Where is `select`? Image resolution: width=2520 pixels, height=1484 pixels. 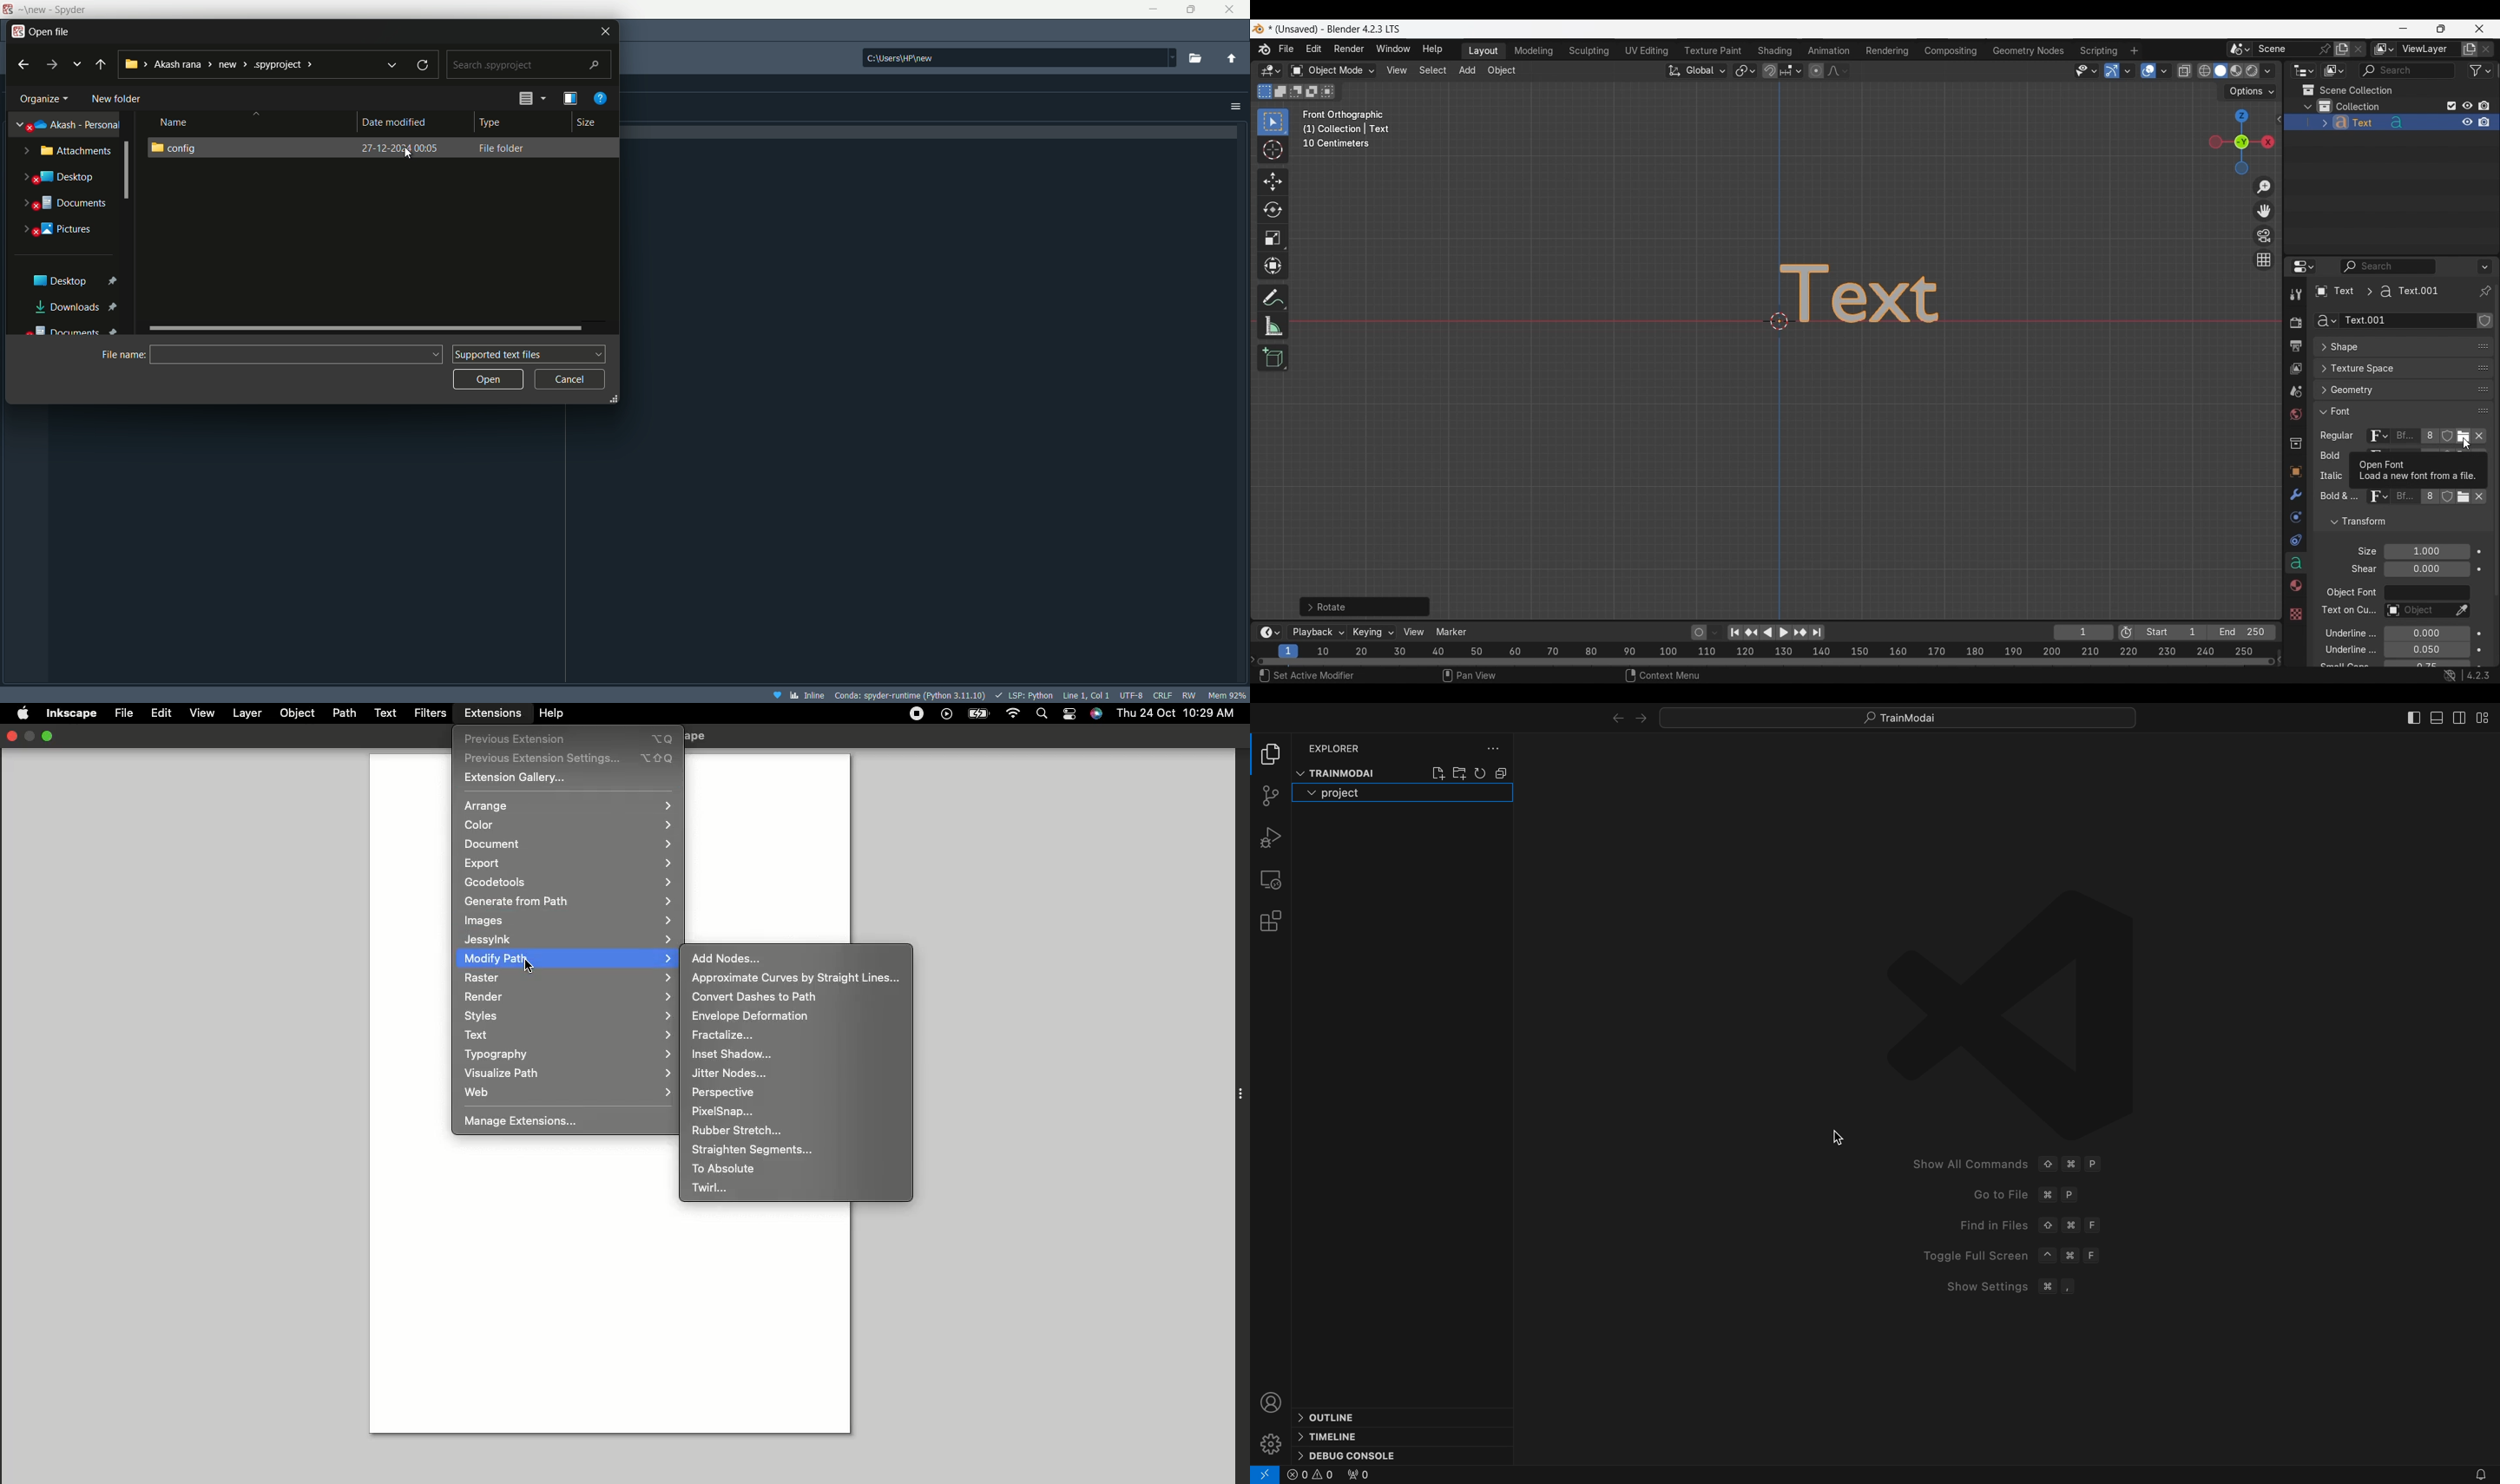 select is located at coordinates (1330, 91).